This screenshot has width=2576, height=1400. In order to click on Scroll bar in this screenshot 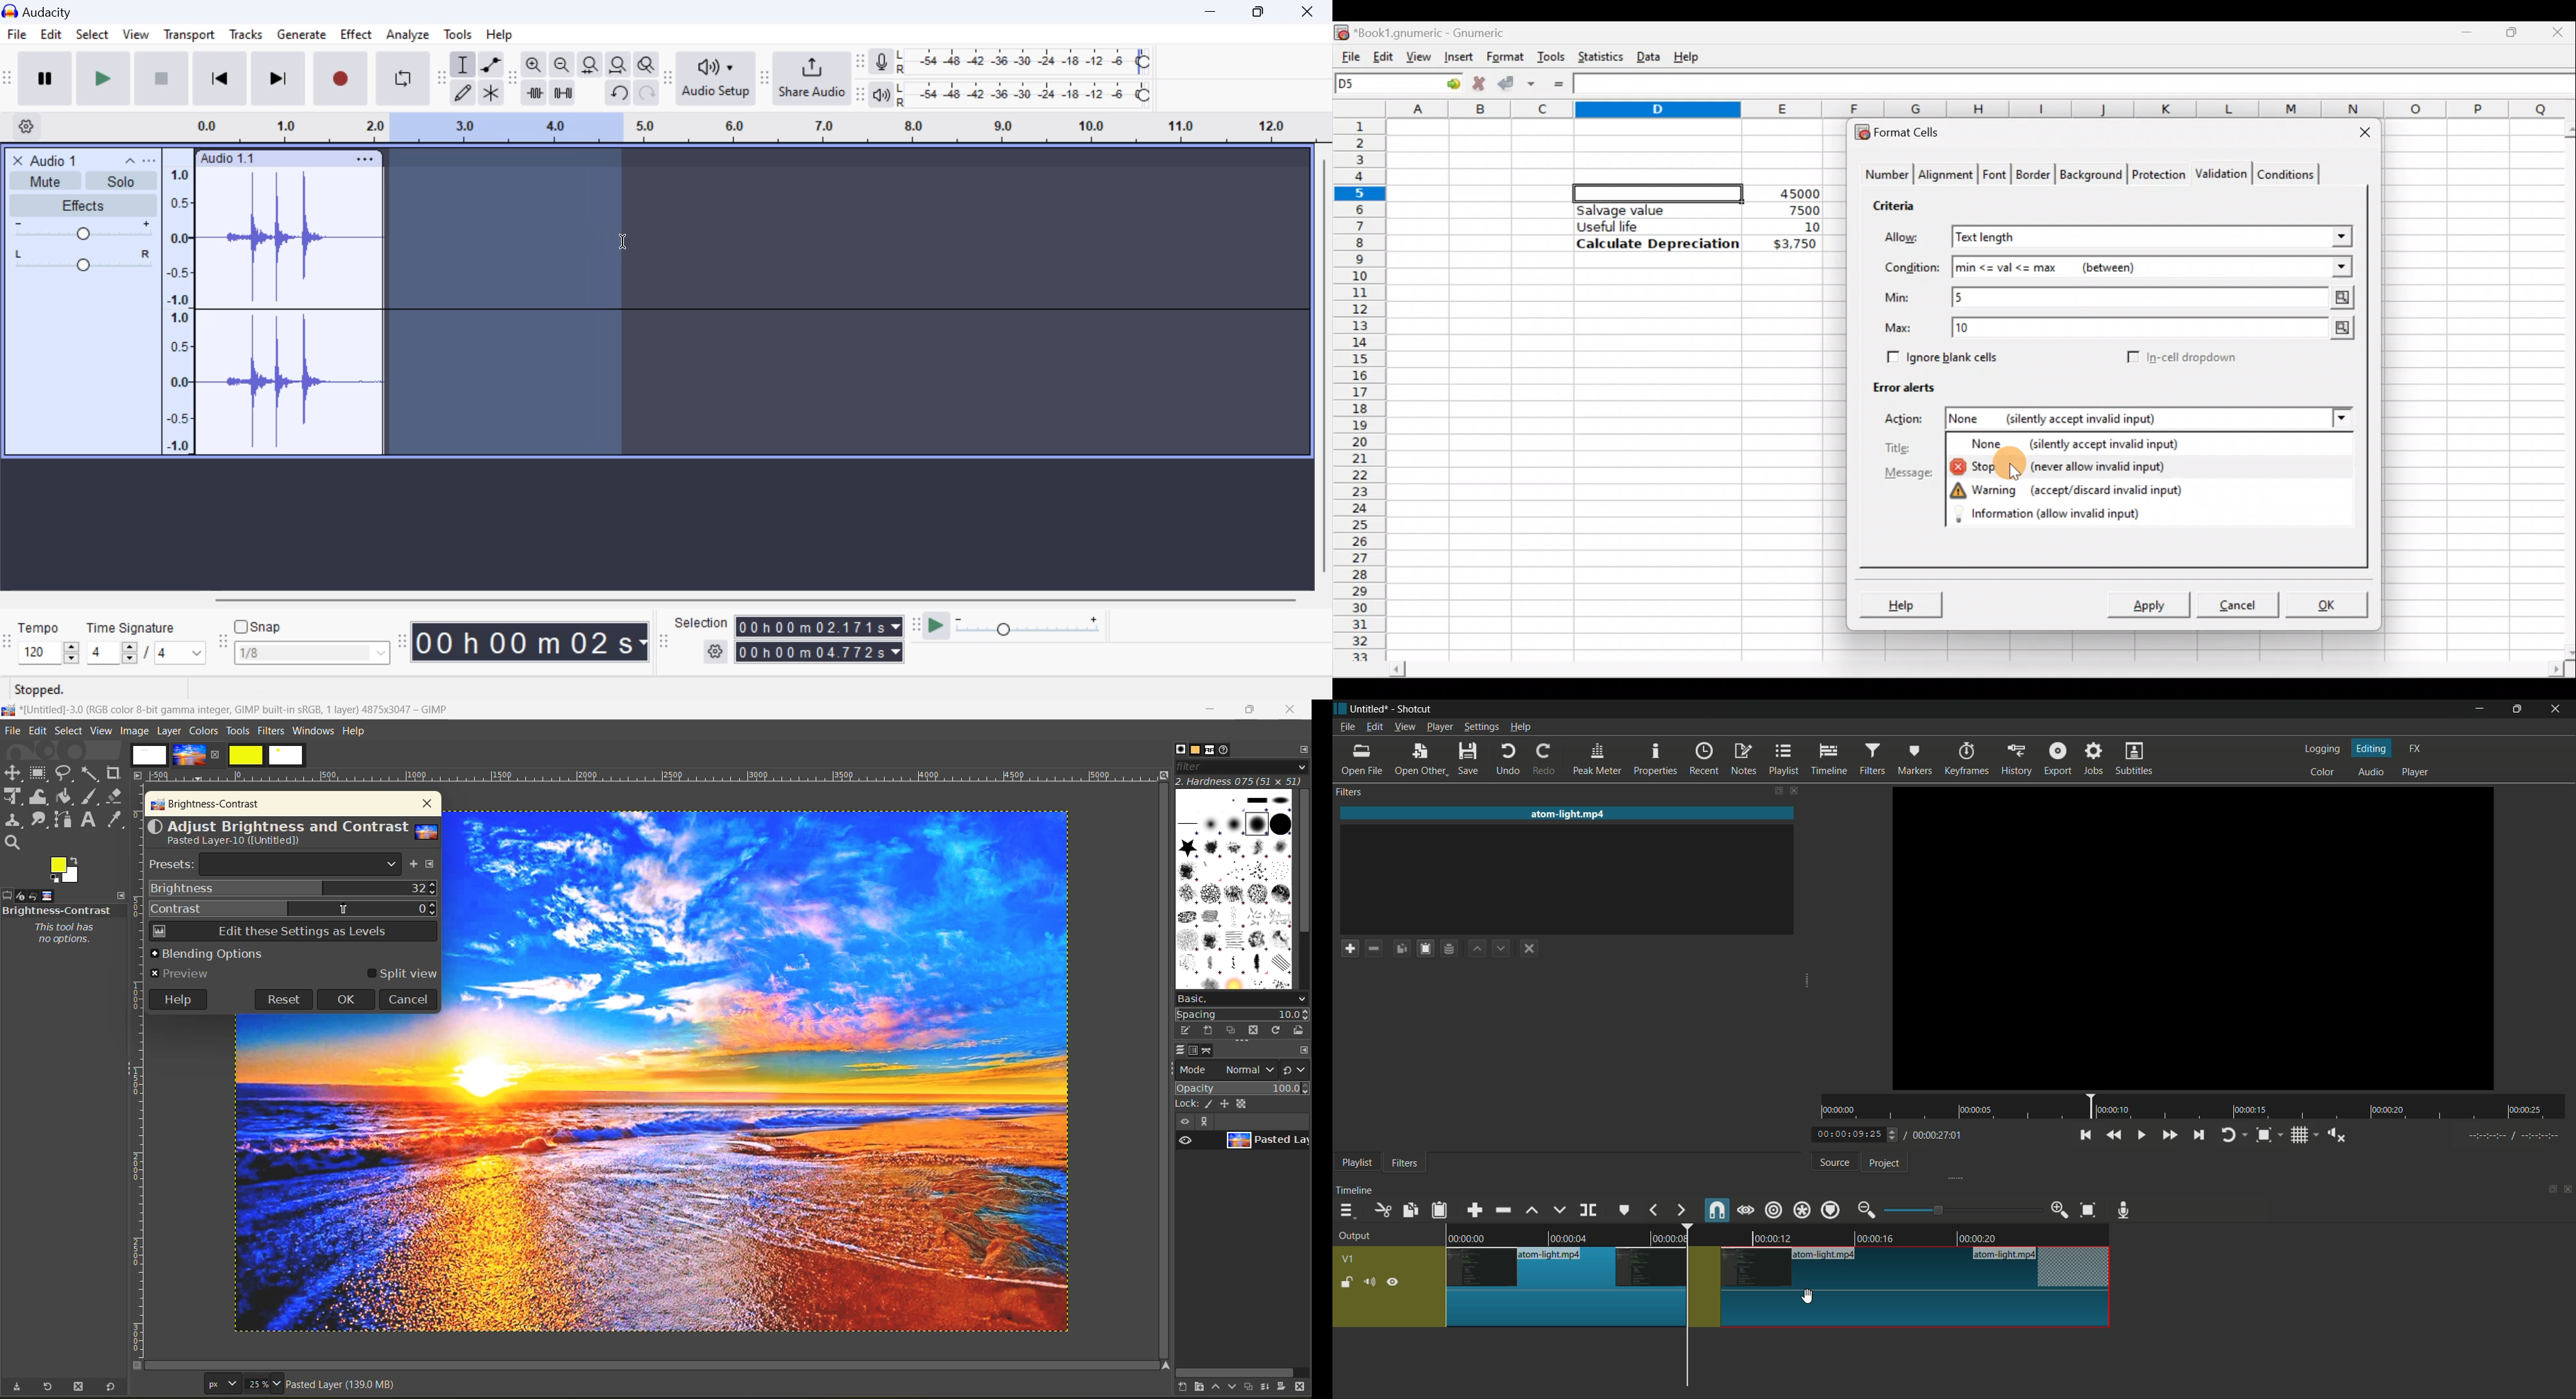, I will do `click(1974, 671)`.